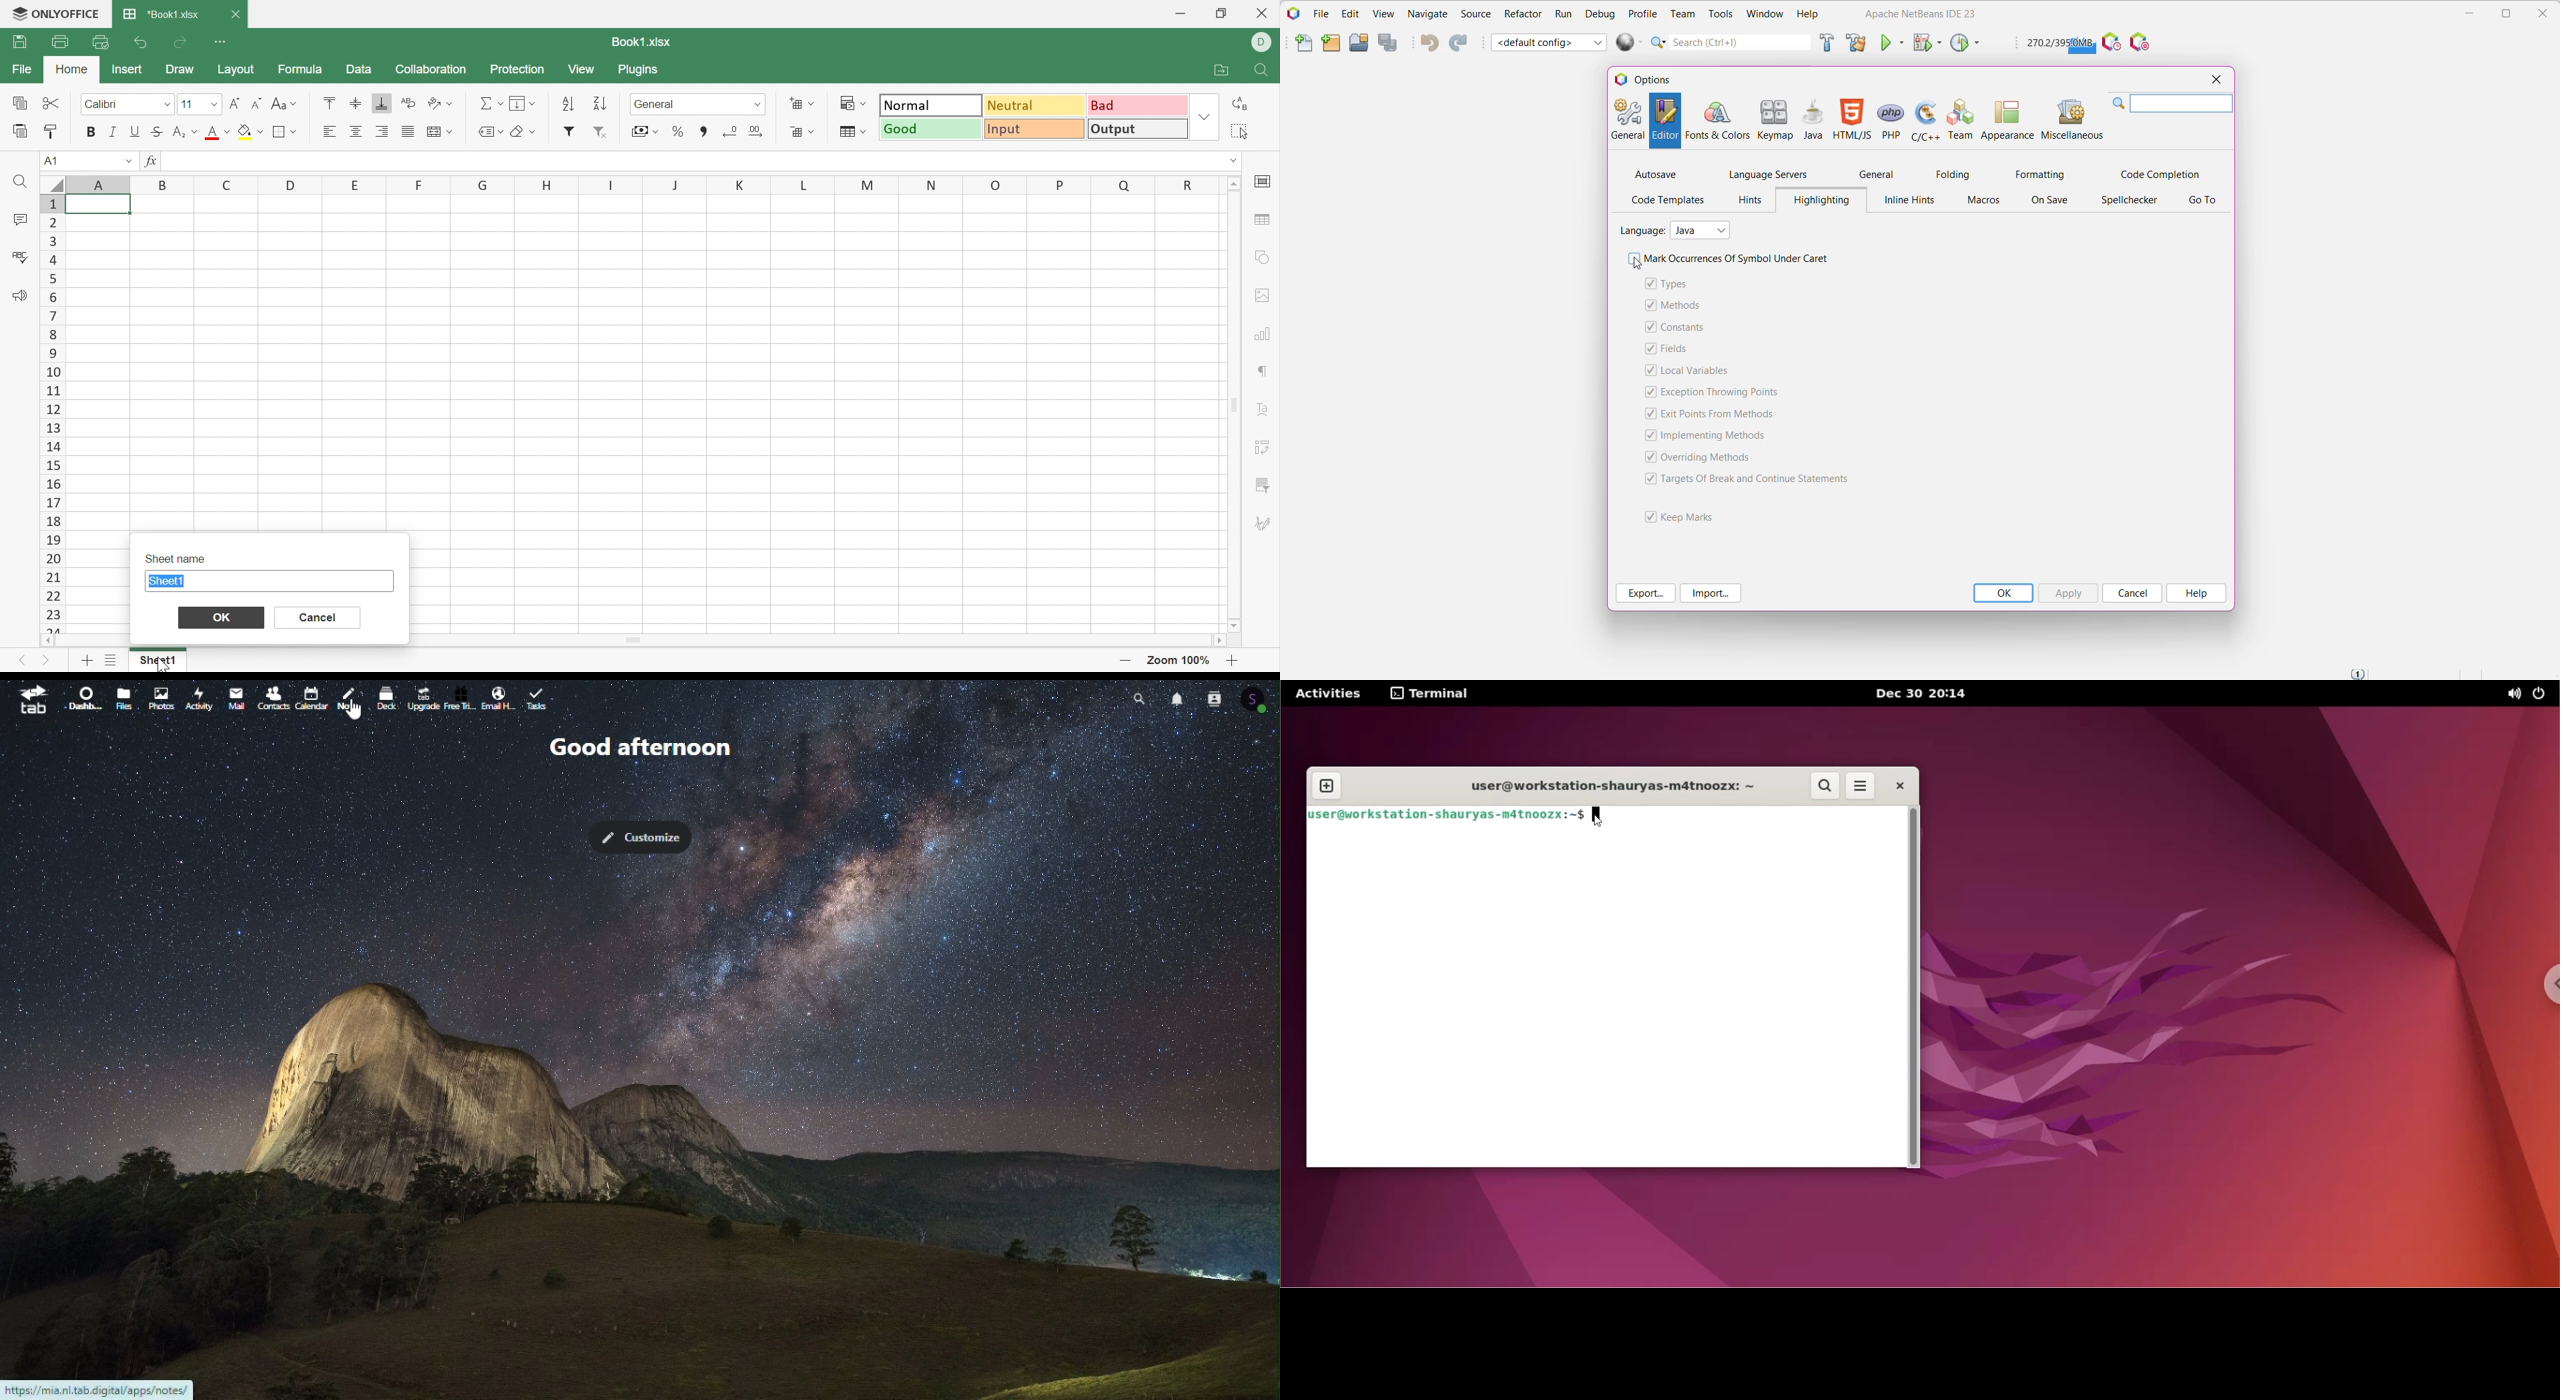 The width and height of the screenshot is (2576, 1400). I want to click on Paragraph settings, so click(1262, 370).